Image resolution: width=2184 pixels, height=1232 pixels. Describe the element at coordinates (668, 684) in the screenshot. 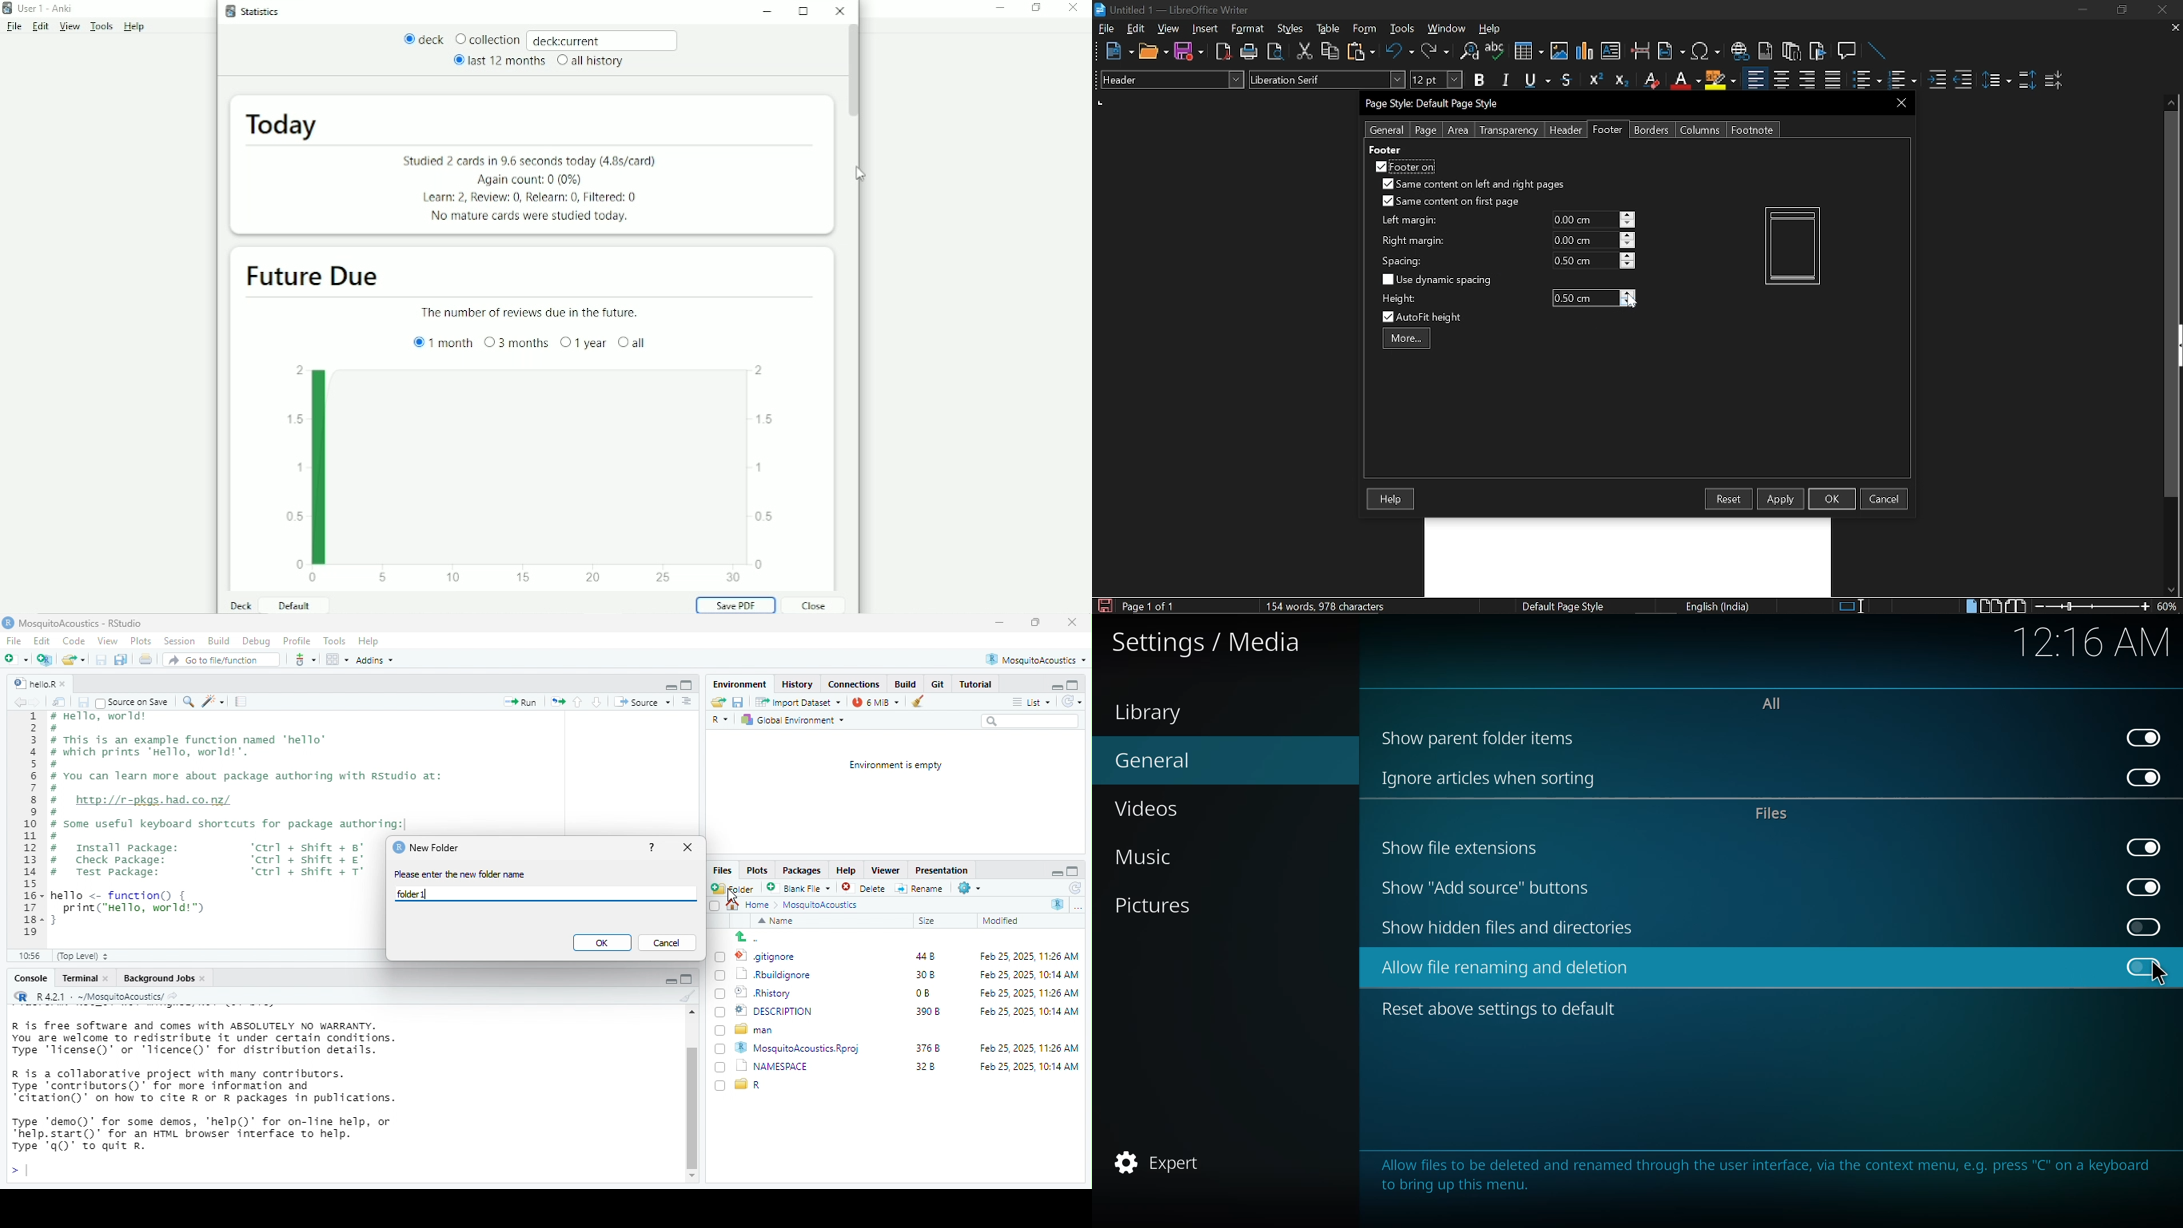

I see `hide r script` at that location.